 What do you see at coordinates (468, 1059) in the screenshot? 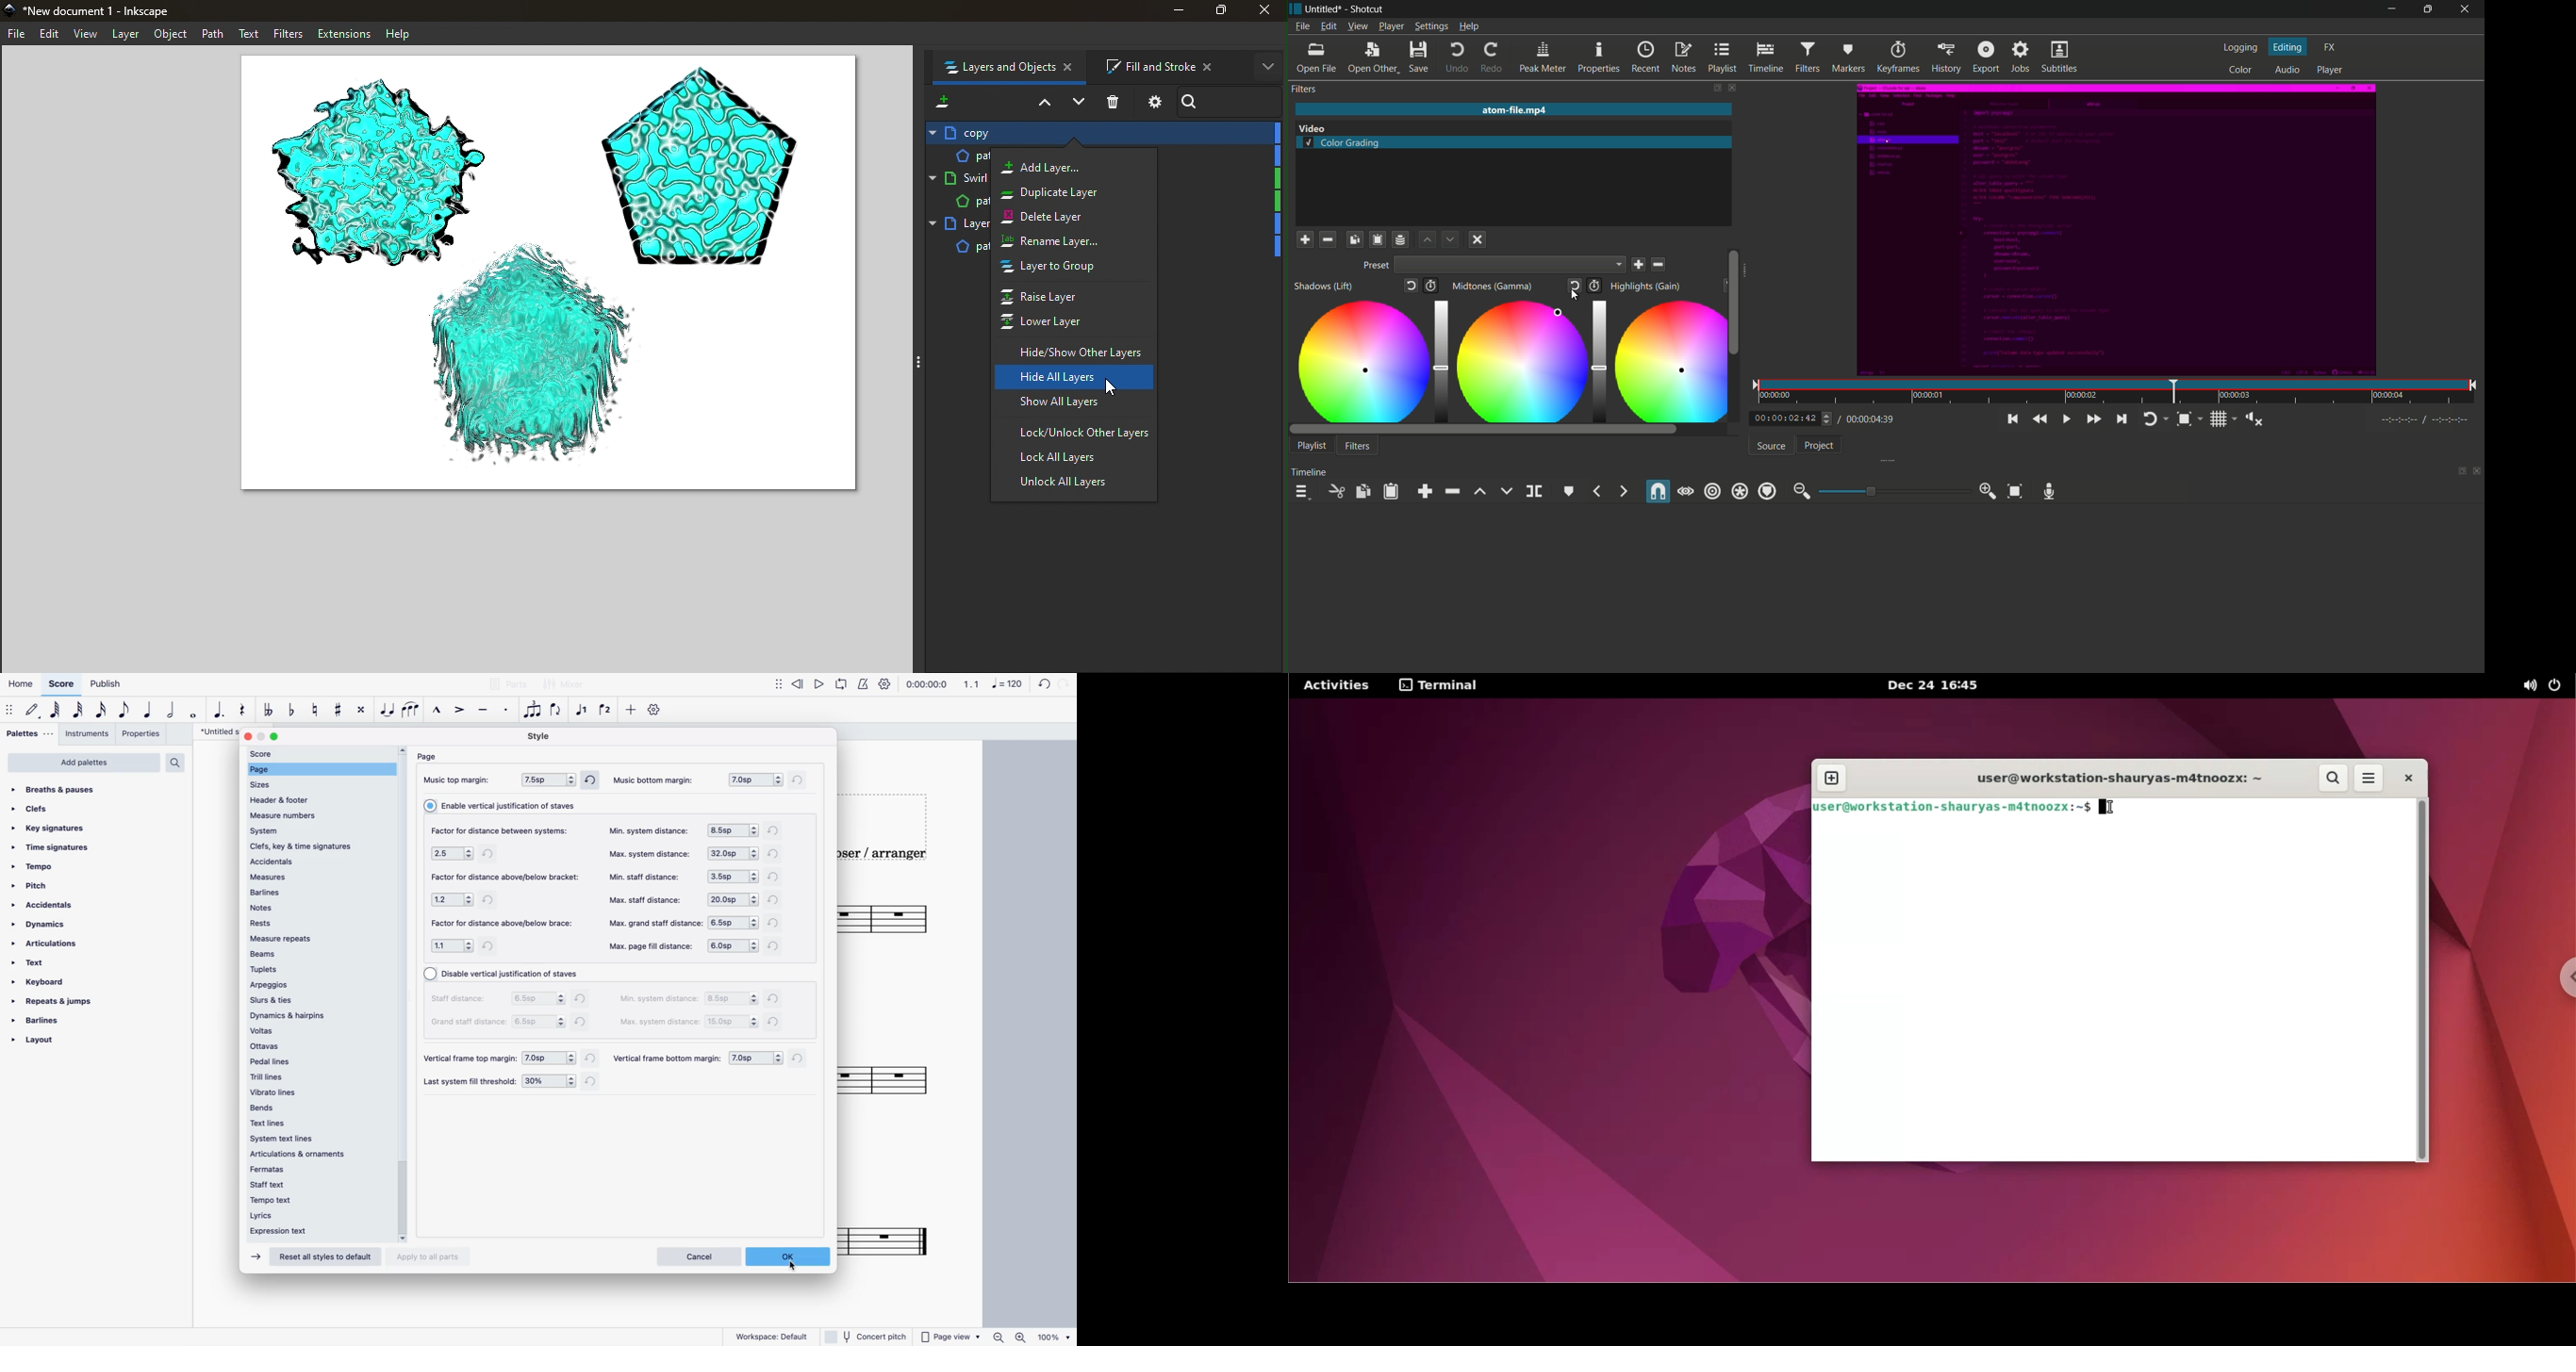
I see `vertical frame` at bounding box center [468, 1059].